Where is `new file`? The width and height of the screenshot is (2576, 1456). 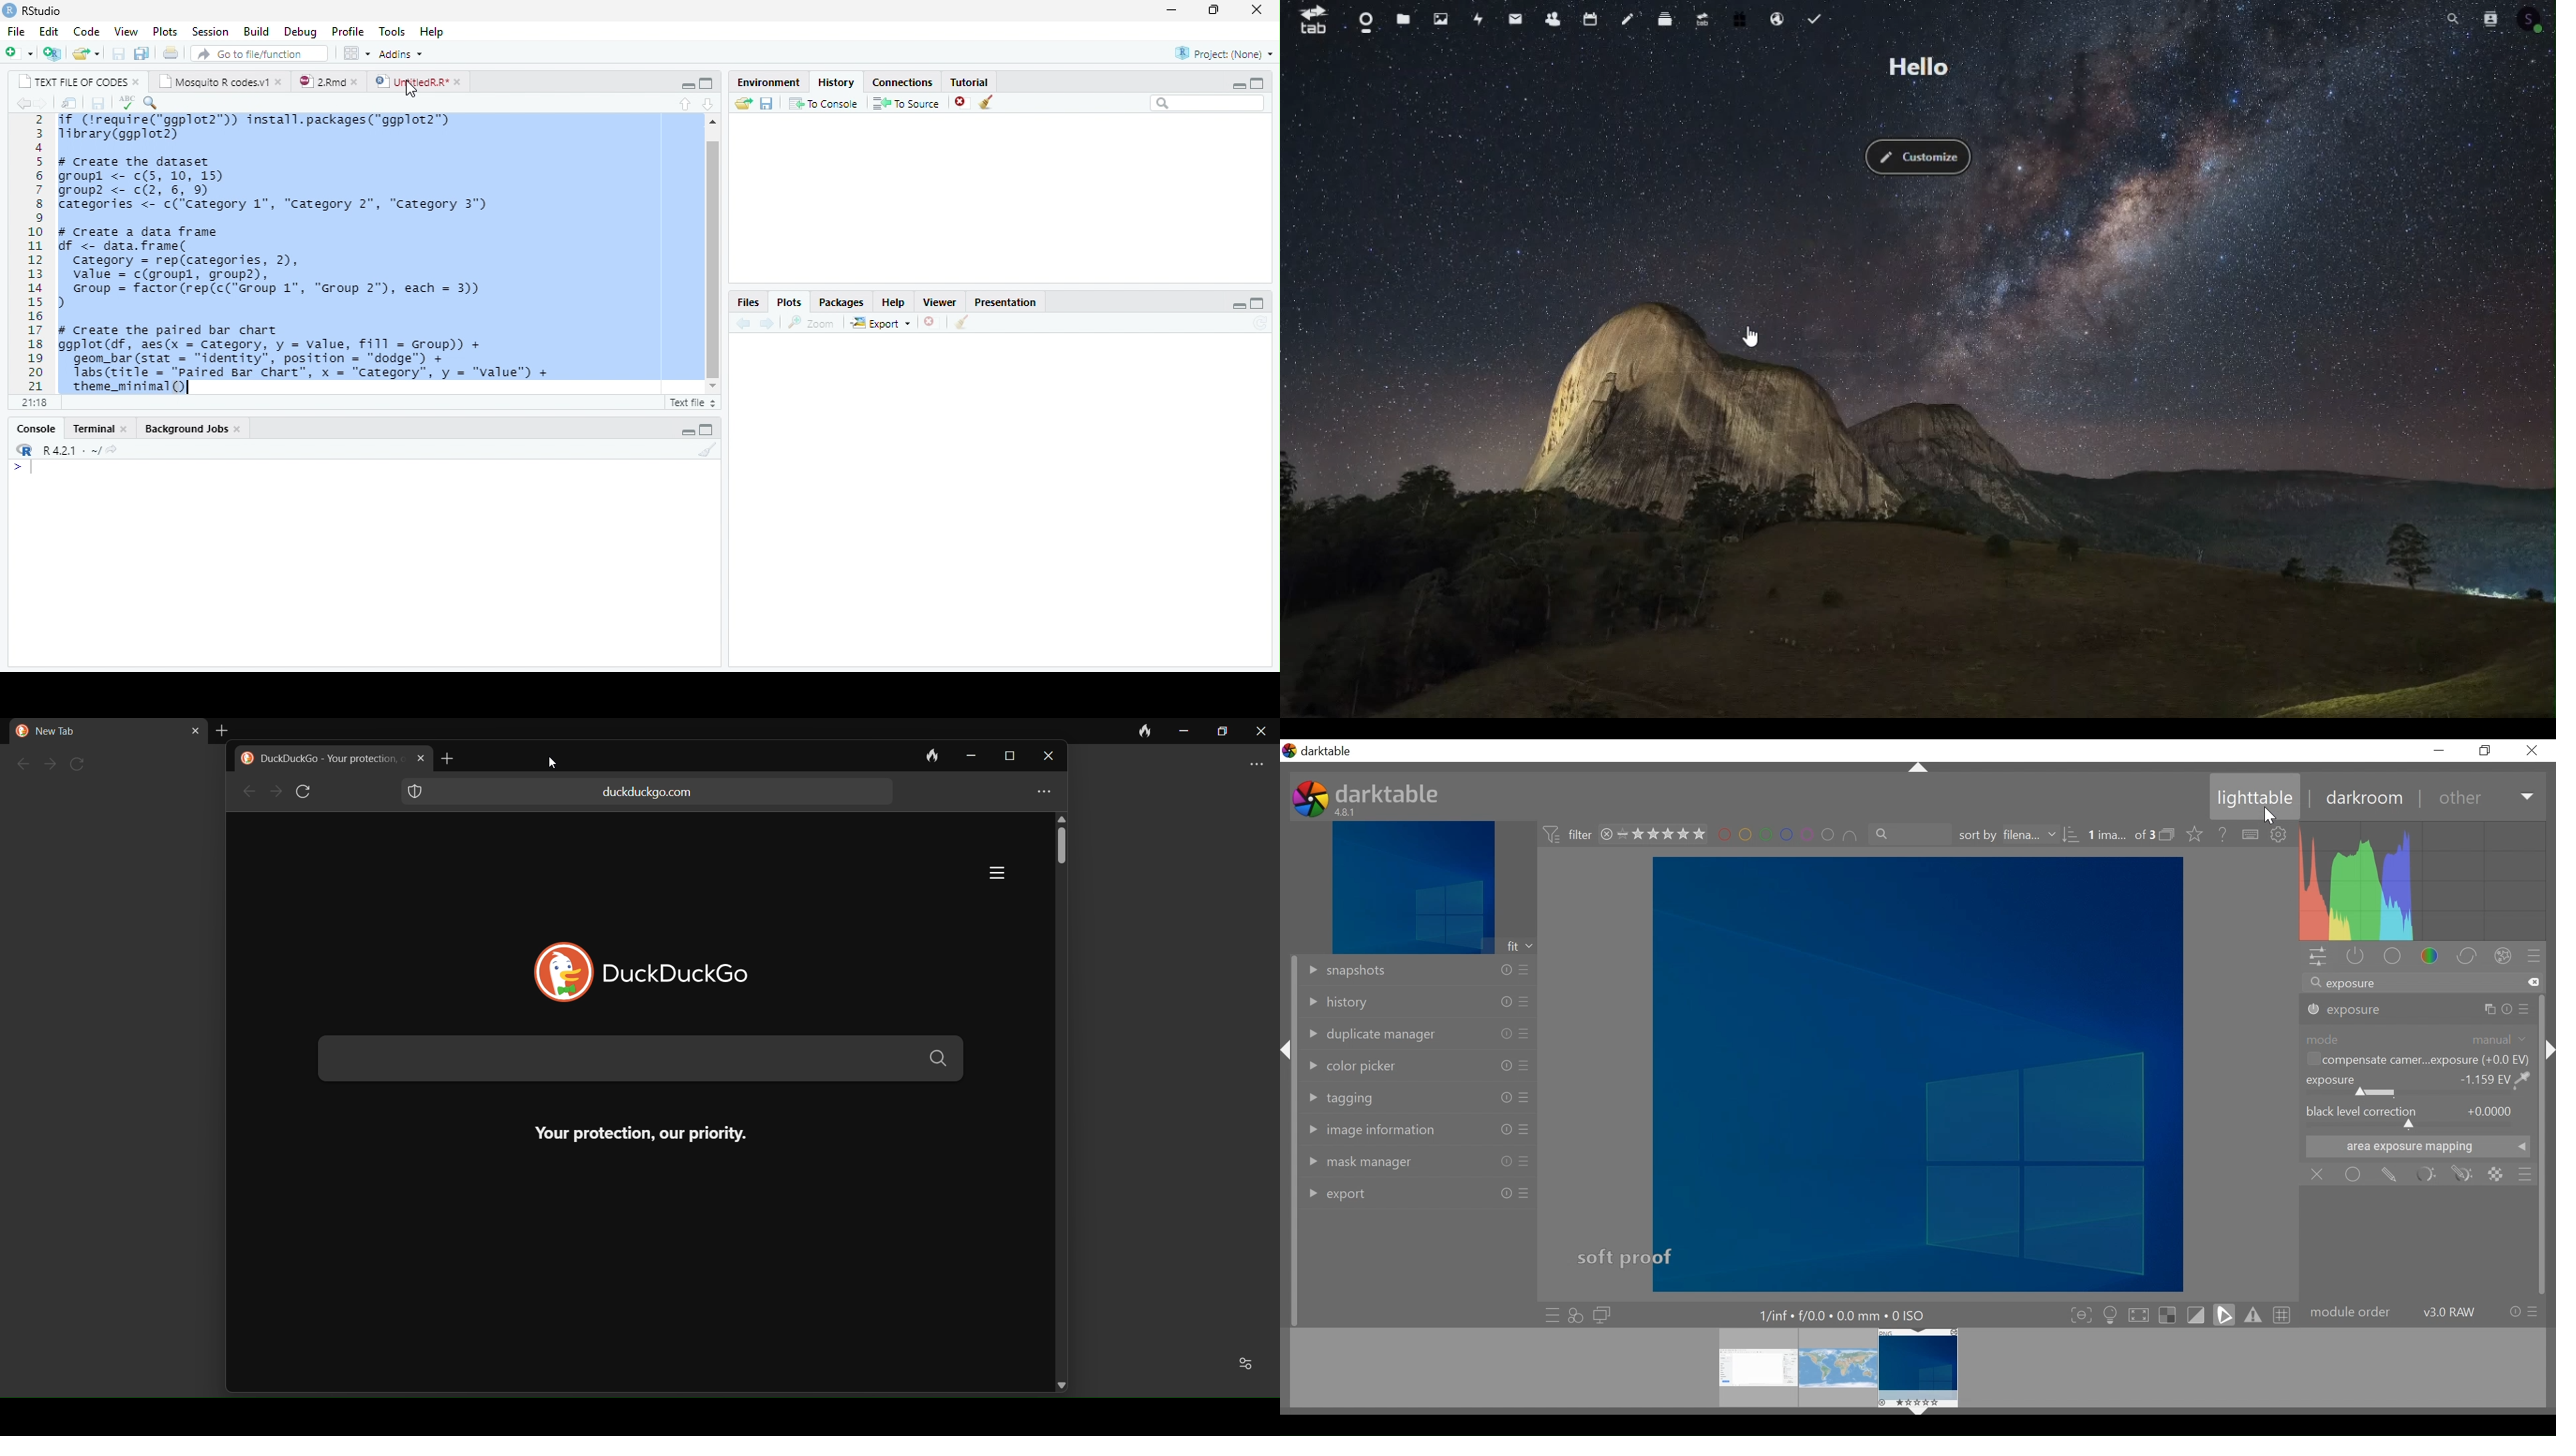
new file is located at coordinates (18, 52).